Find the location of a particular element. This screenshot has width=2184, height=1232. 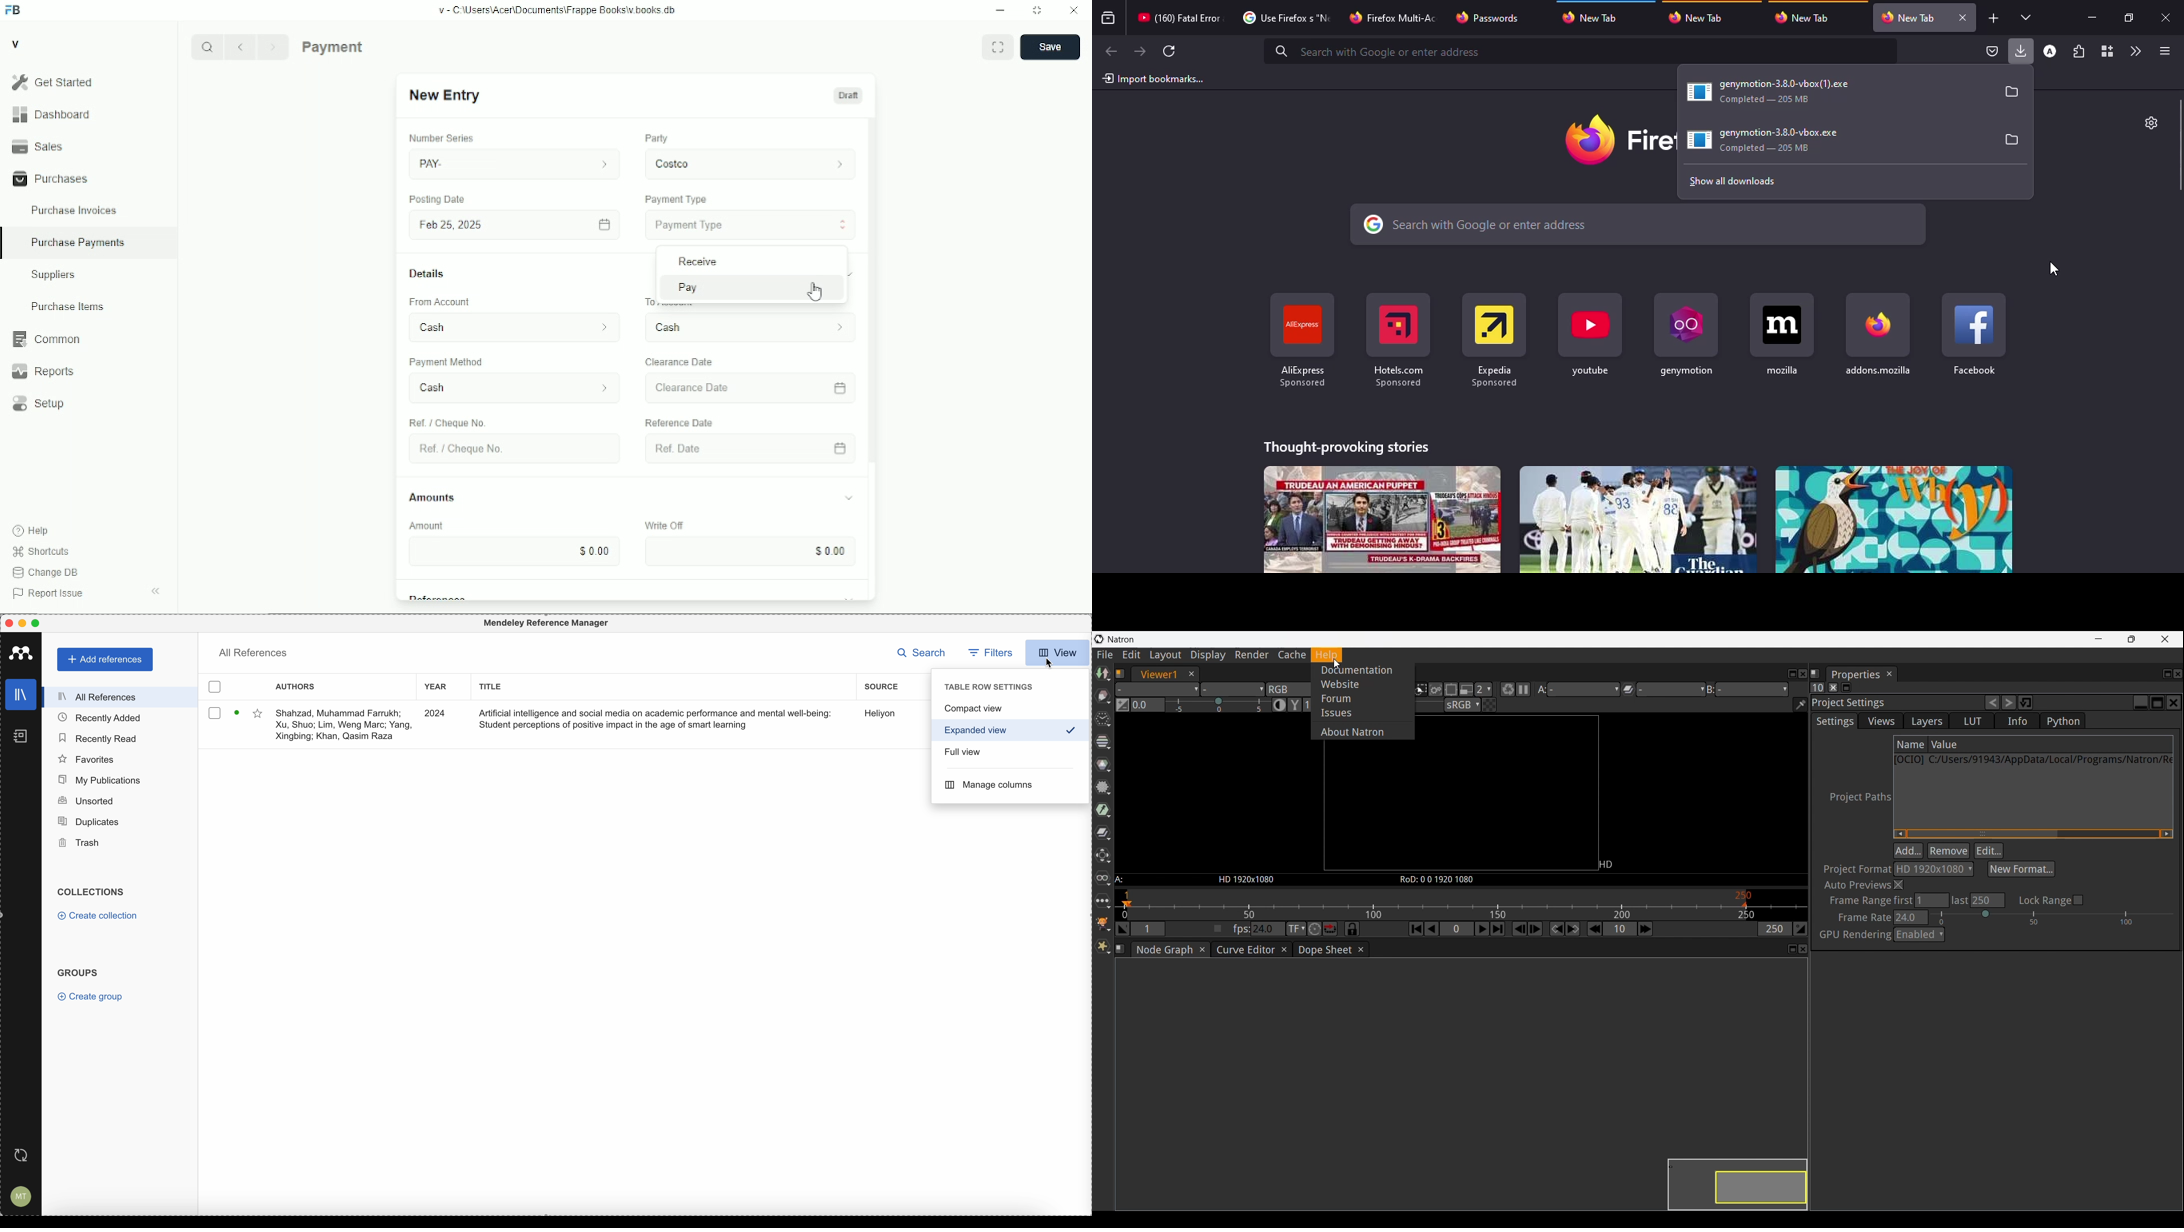

create collection is located at coordinates (100, 916).